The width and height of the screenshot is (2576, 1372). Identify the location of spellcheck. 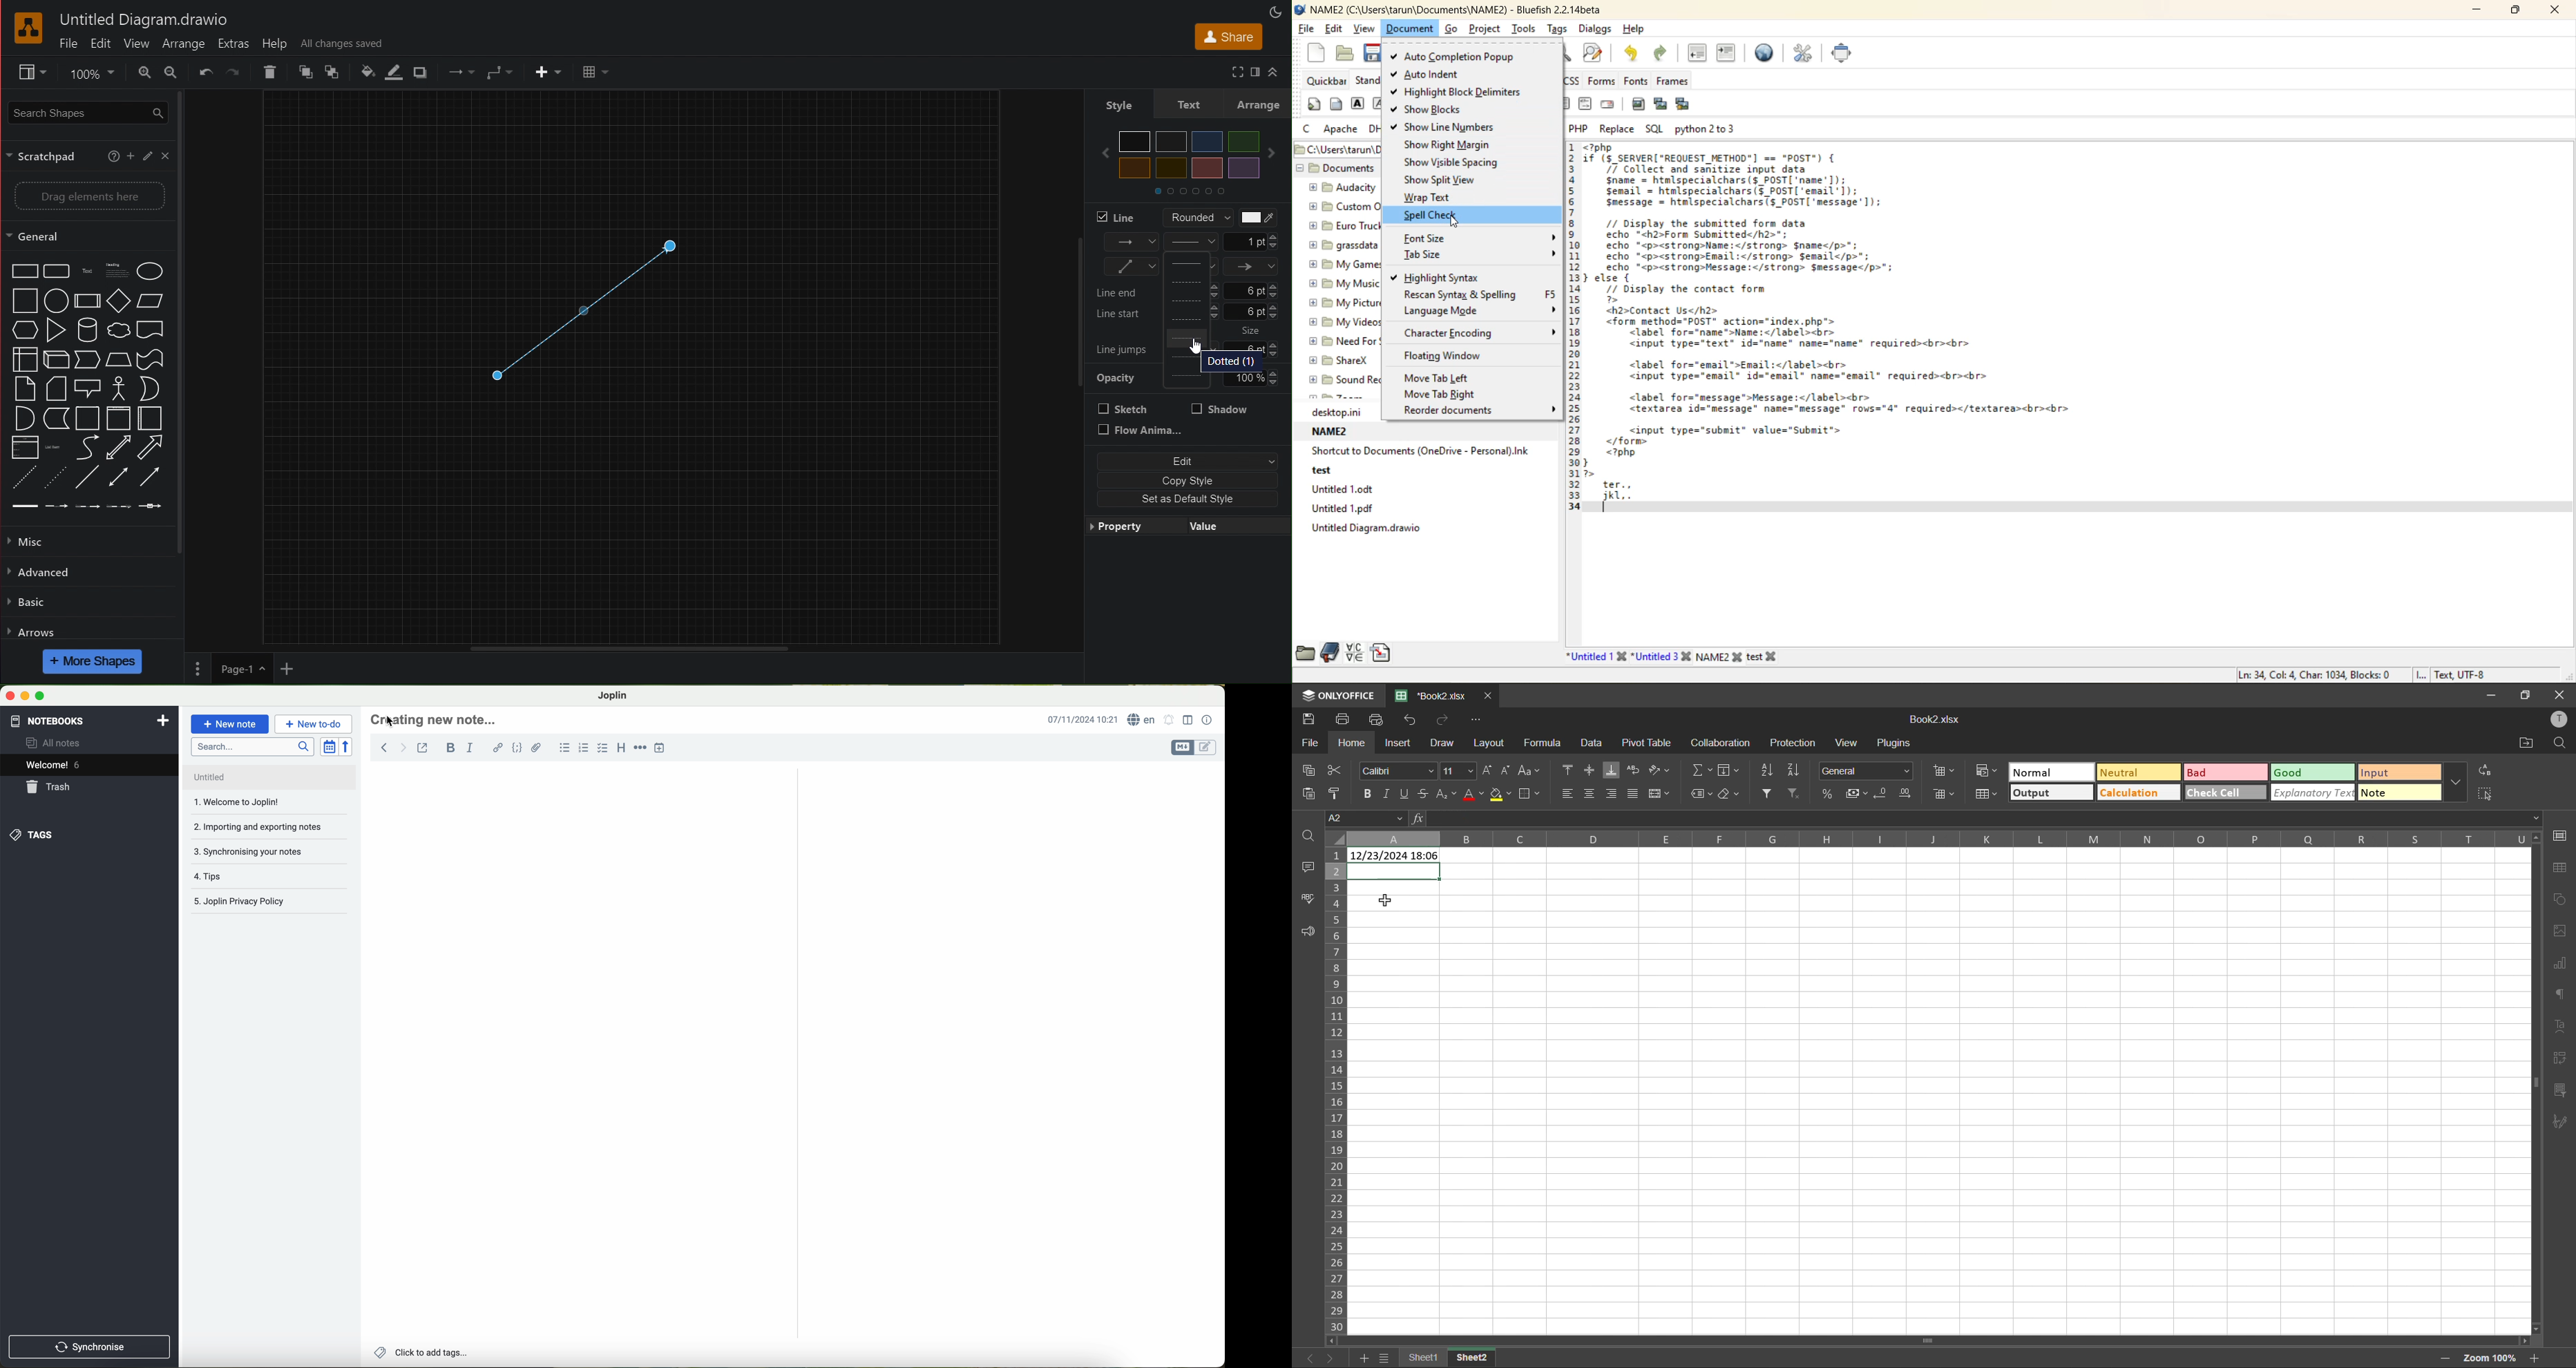
(1309, 897).